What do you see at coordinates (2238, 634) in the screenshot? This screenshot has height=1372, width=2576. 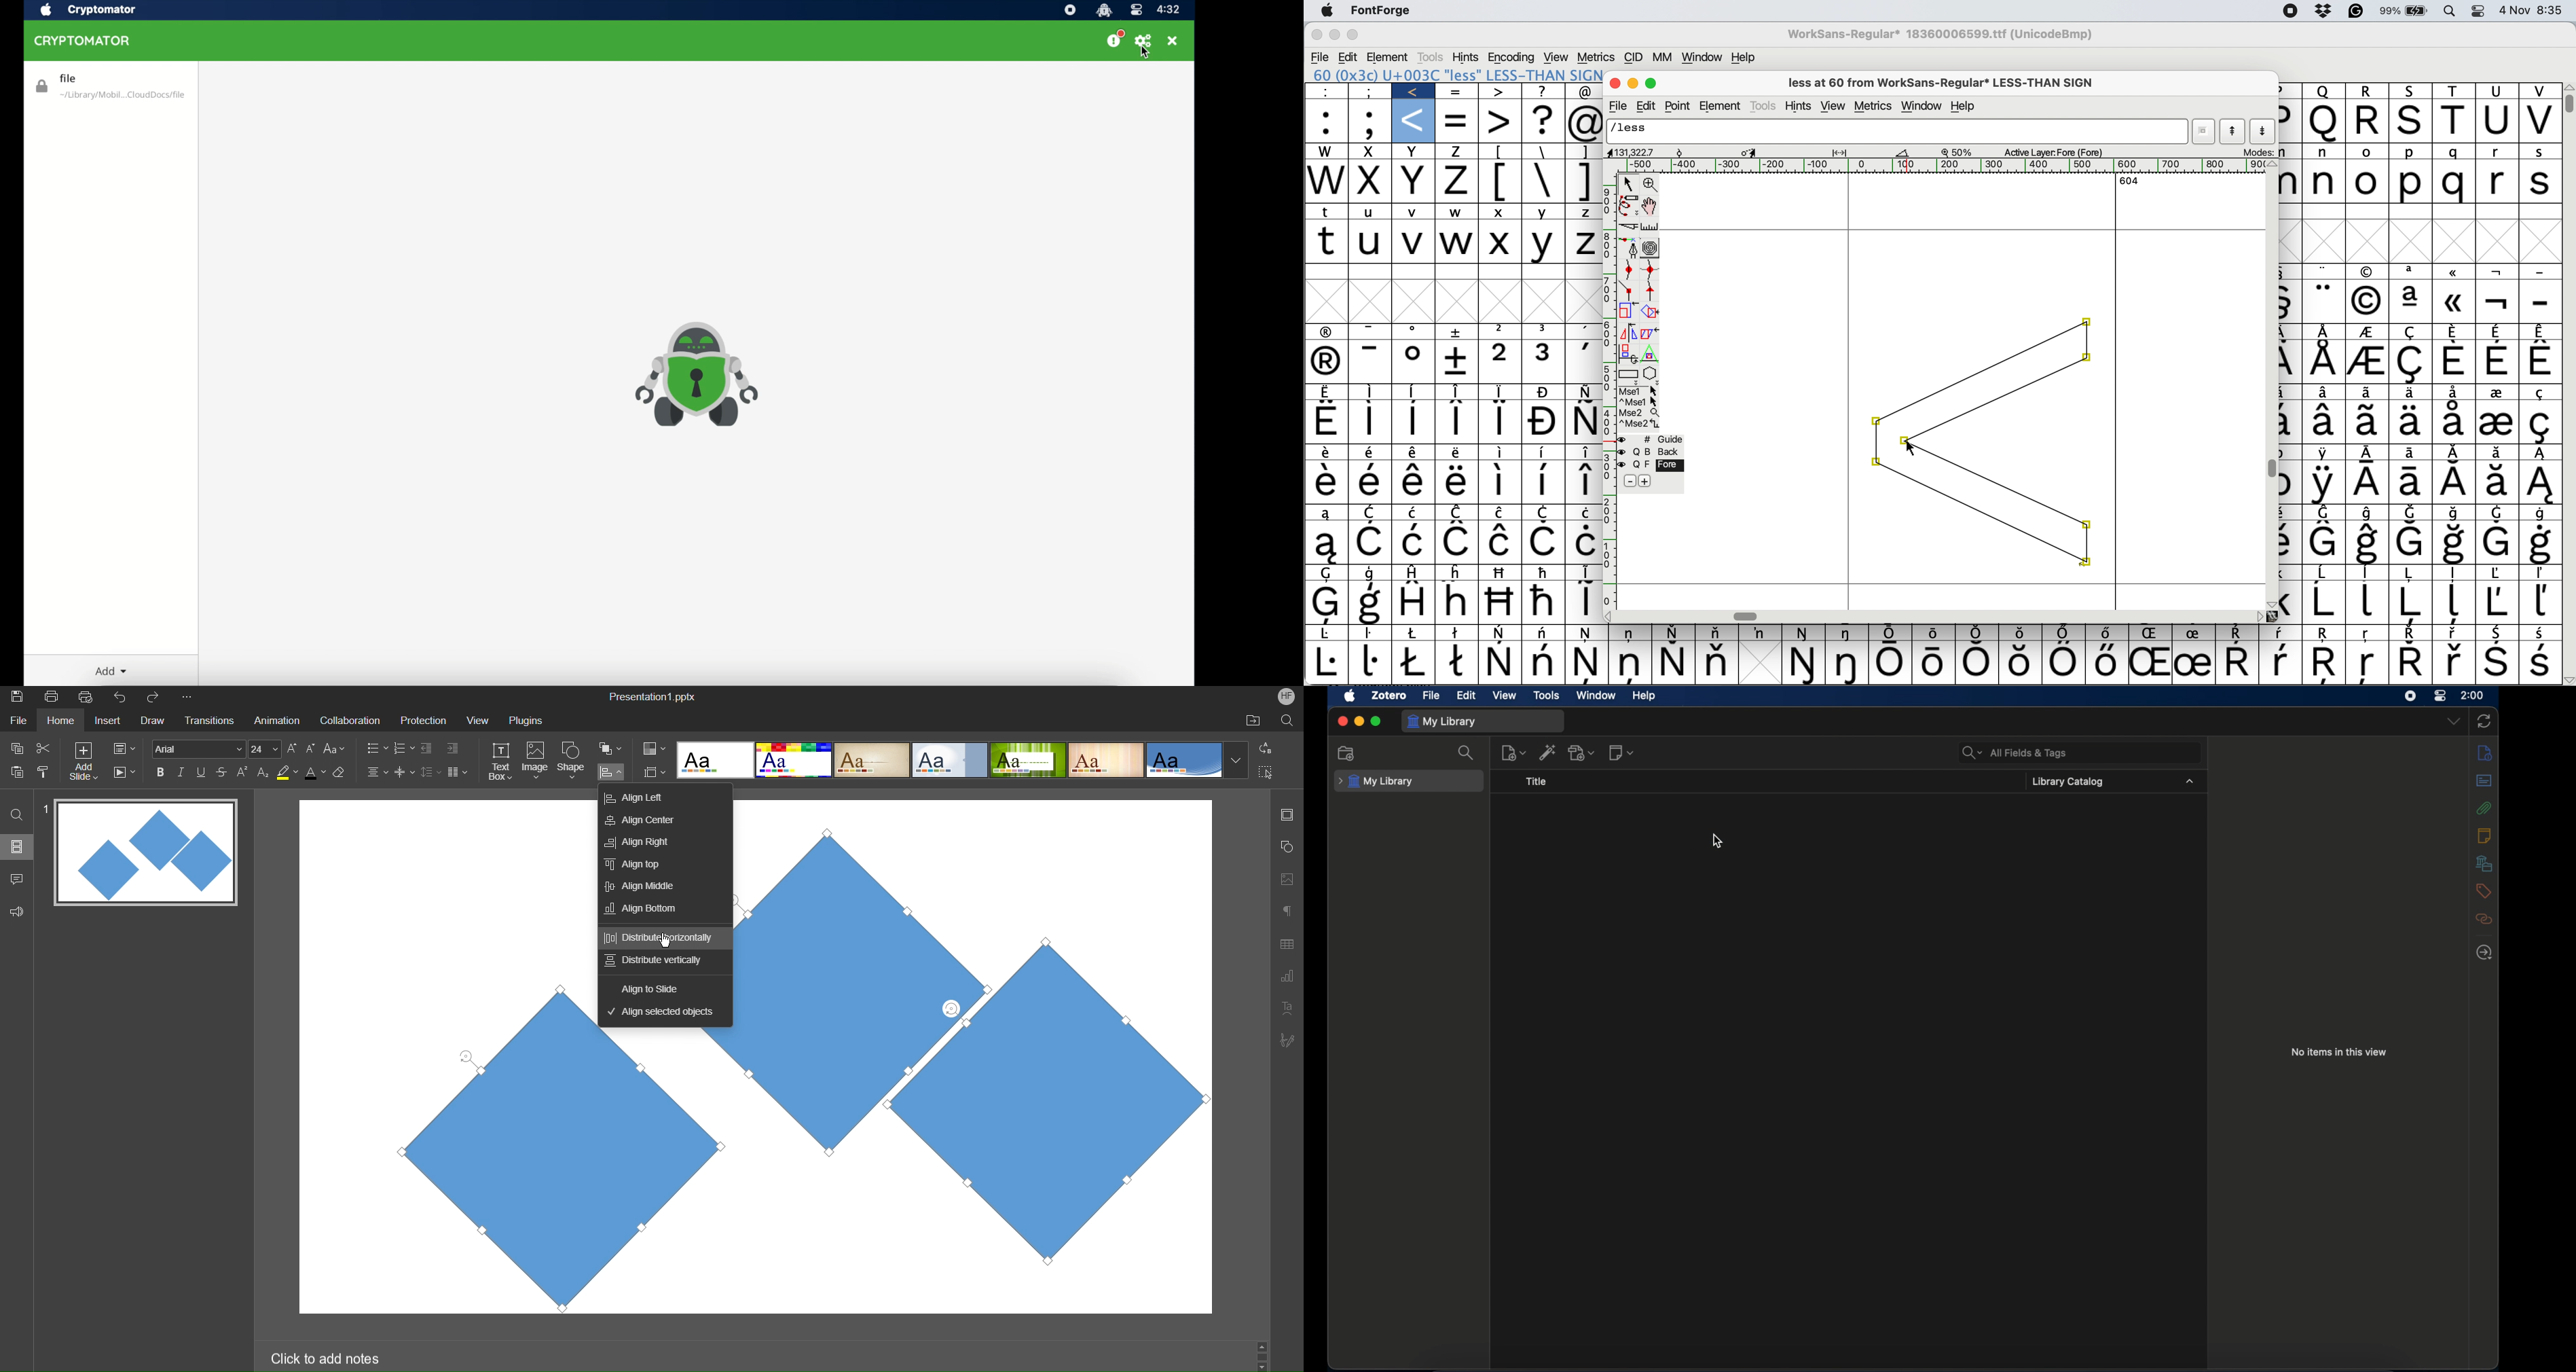 I see `Symbol` at bounding box center [2238, 634].